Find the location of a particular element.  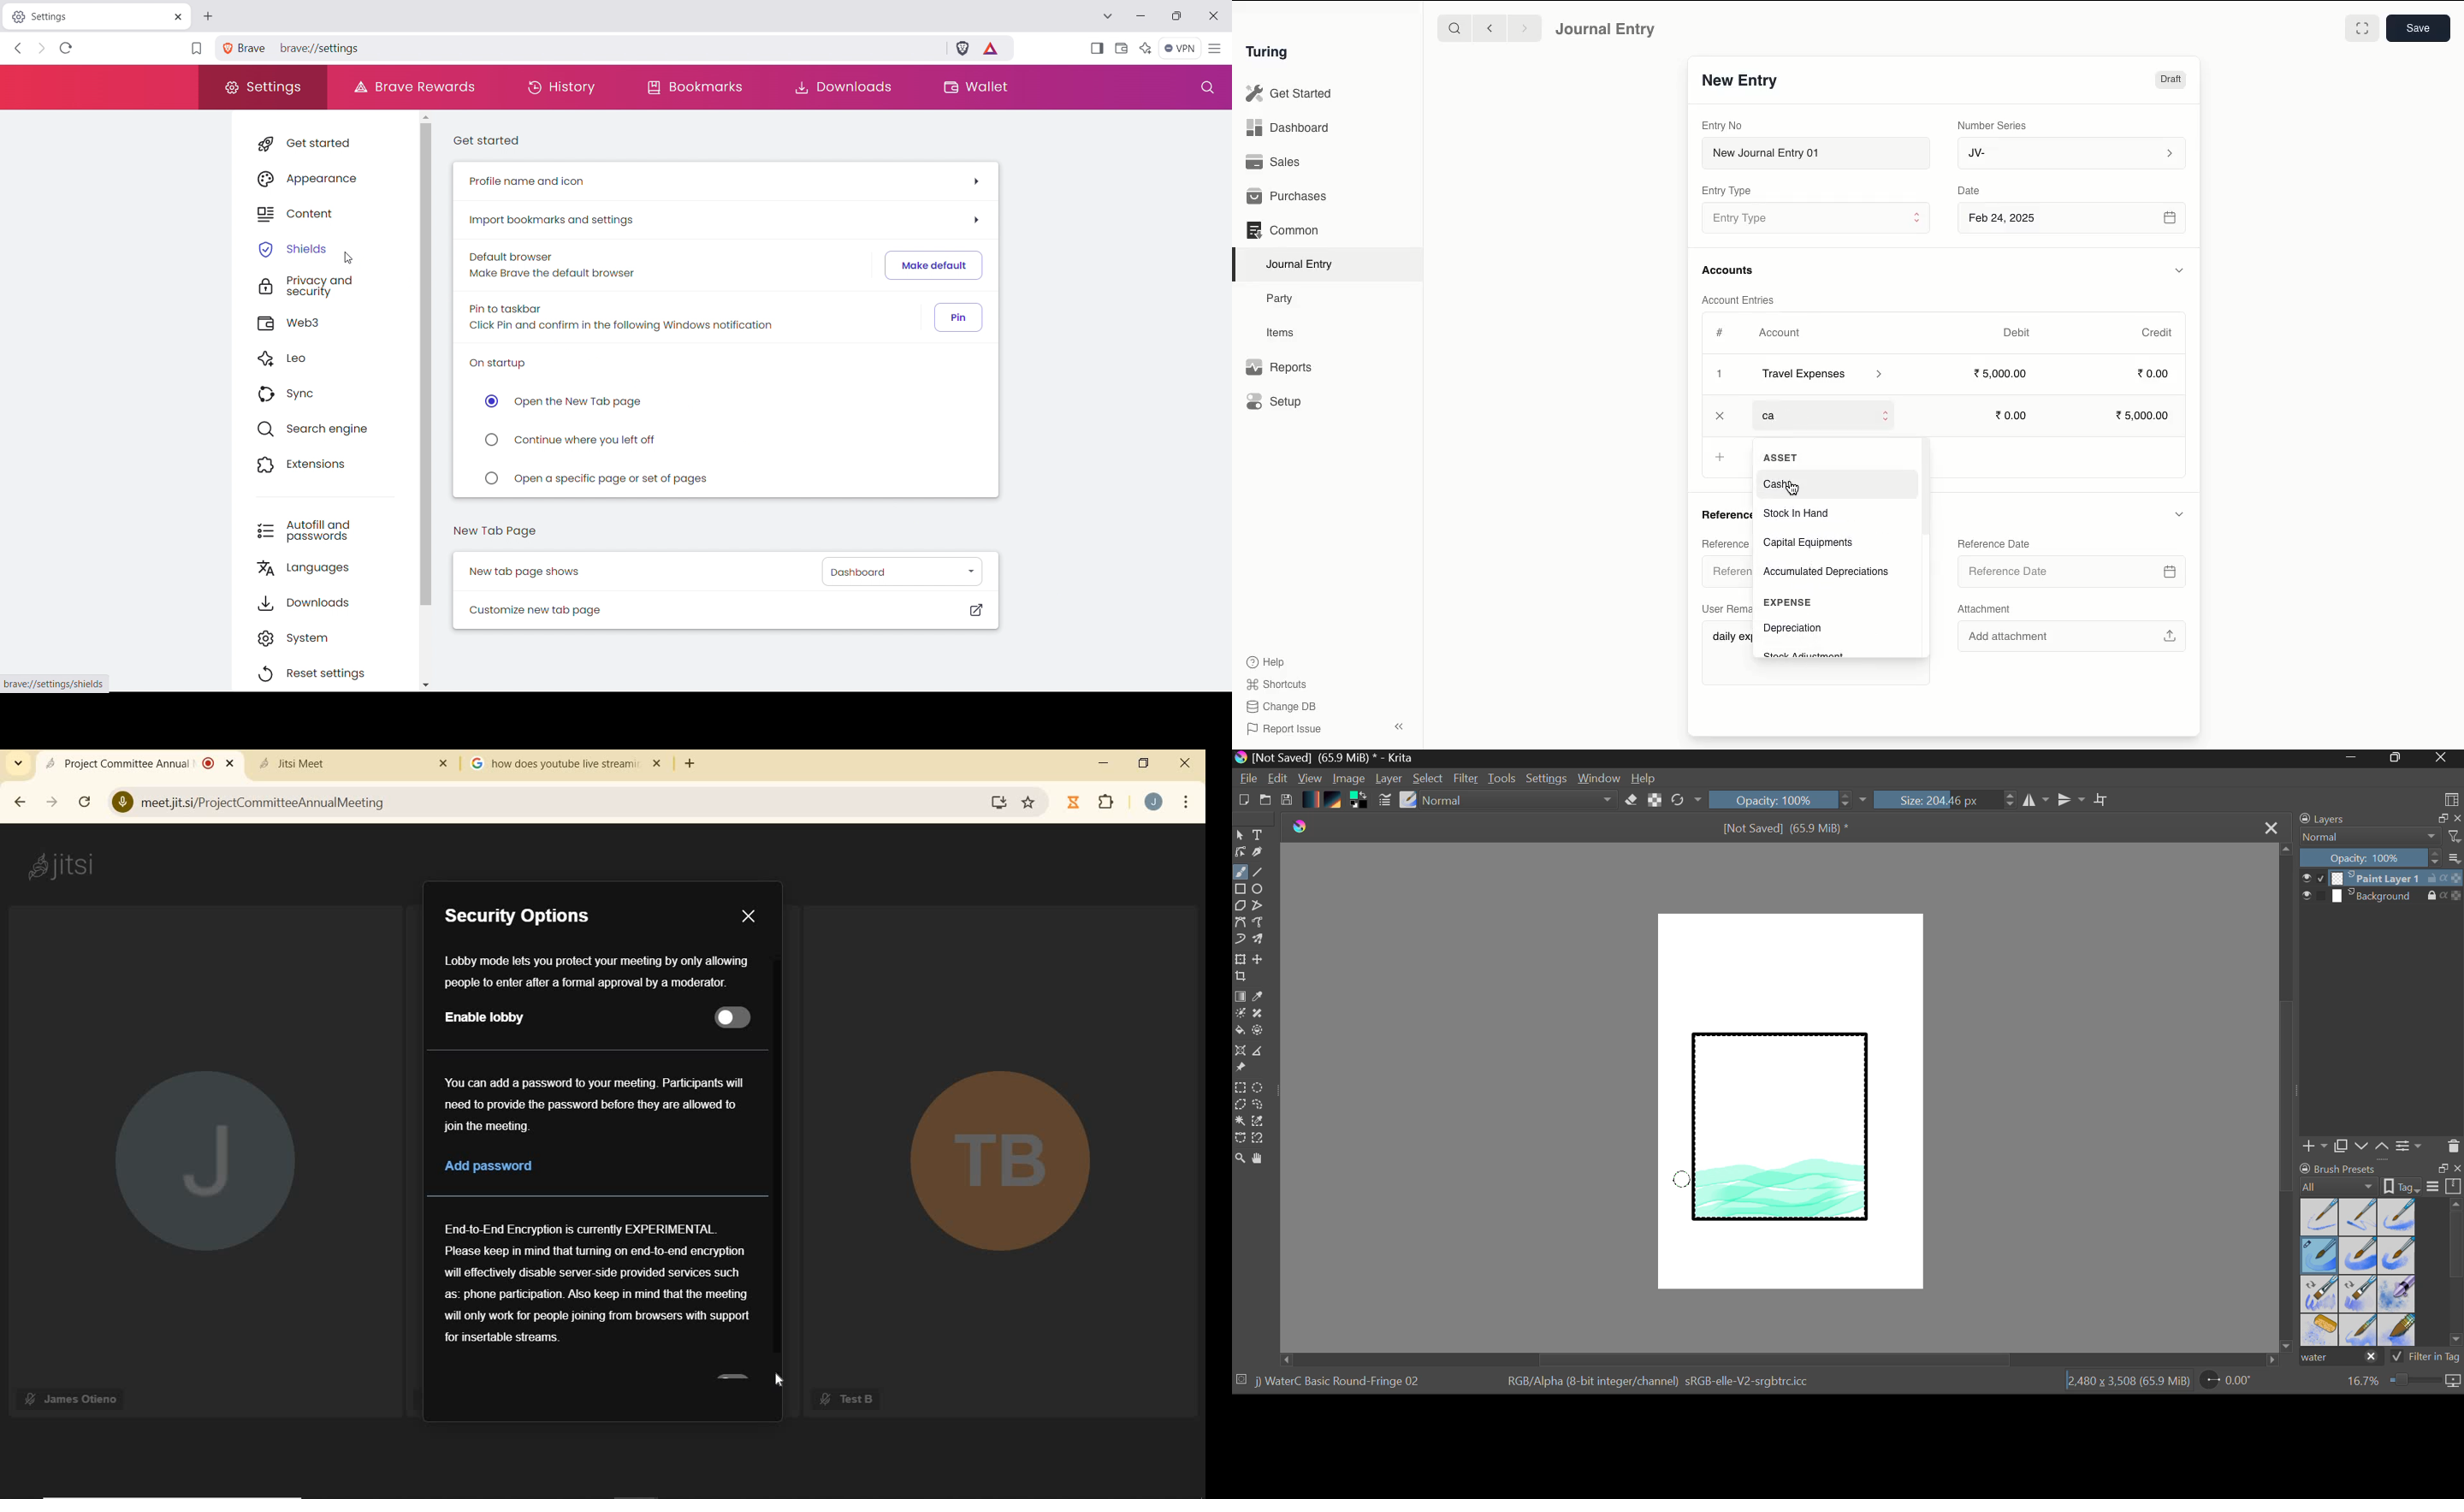

Brush Settings is located at coordinates (1383, 801).